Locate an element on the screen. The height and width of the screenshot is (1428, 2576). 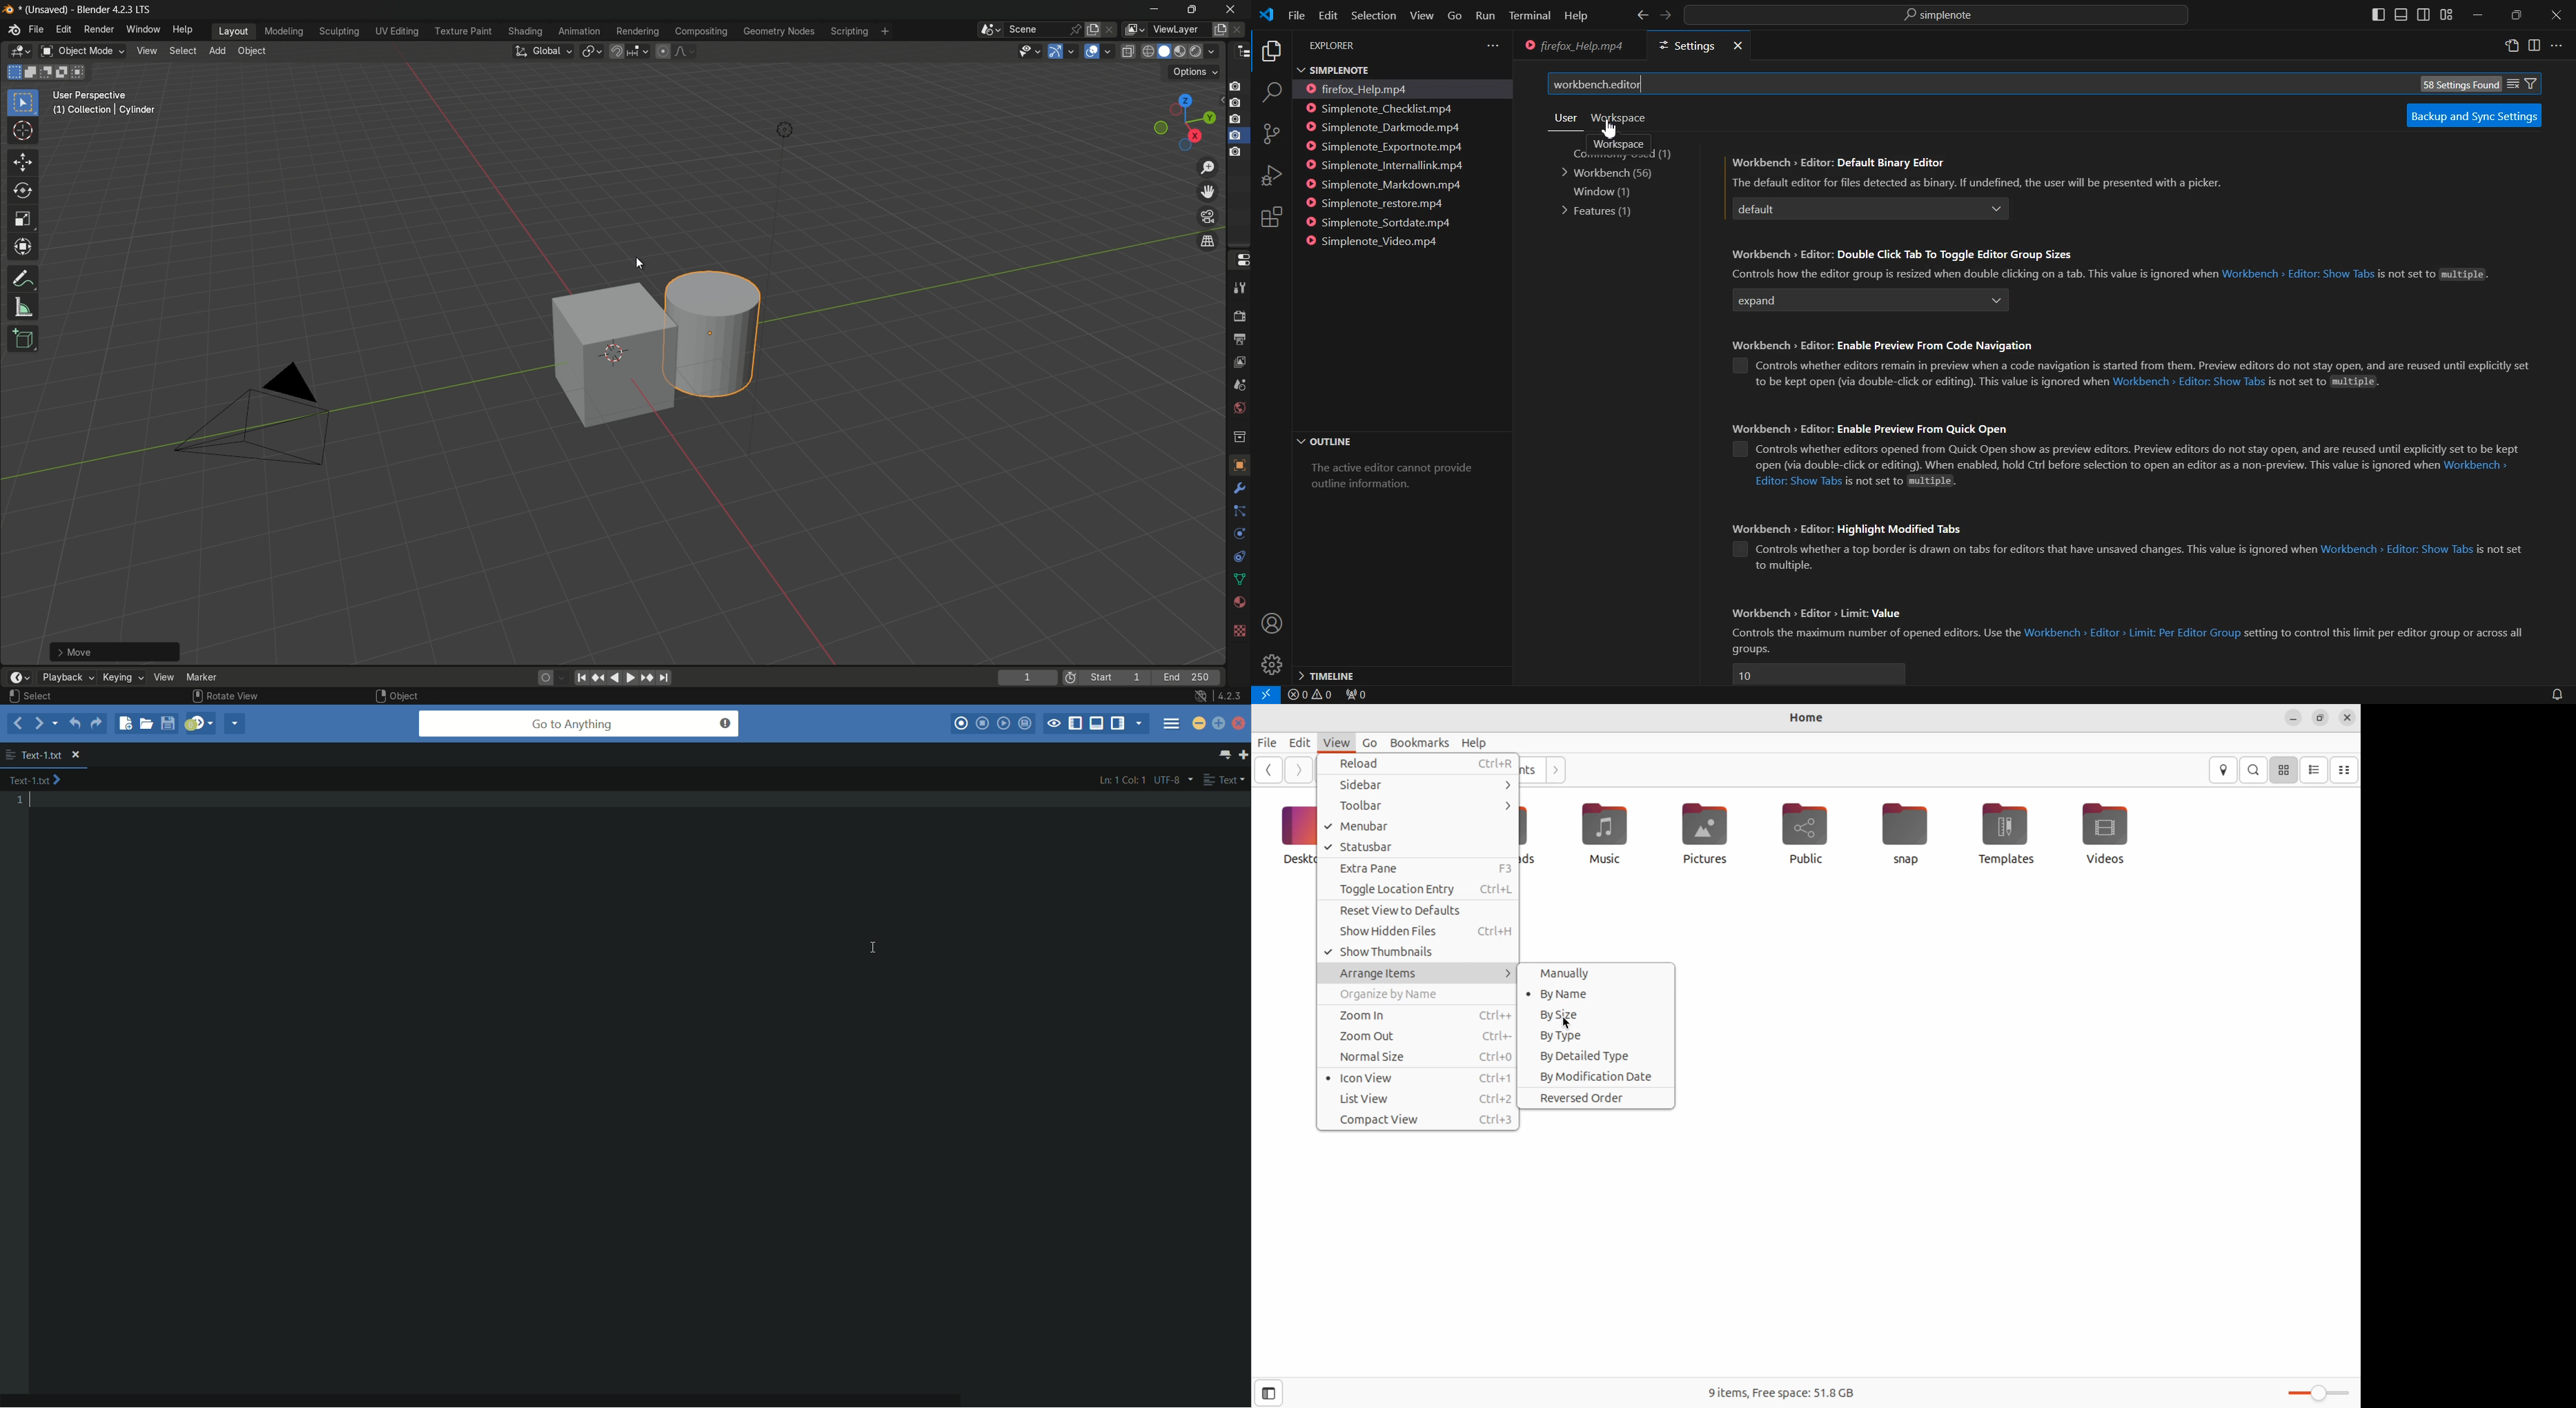
back is located at coordinates (613, 679).